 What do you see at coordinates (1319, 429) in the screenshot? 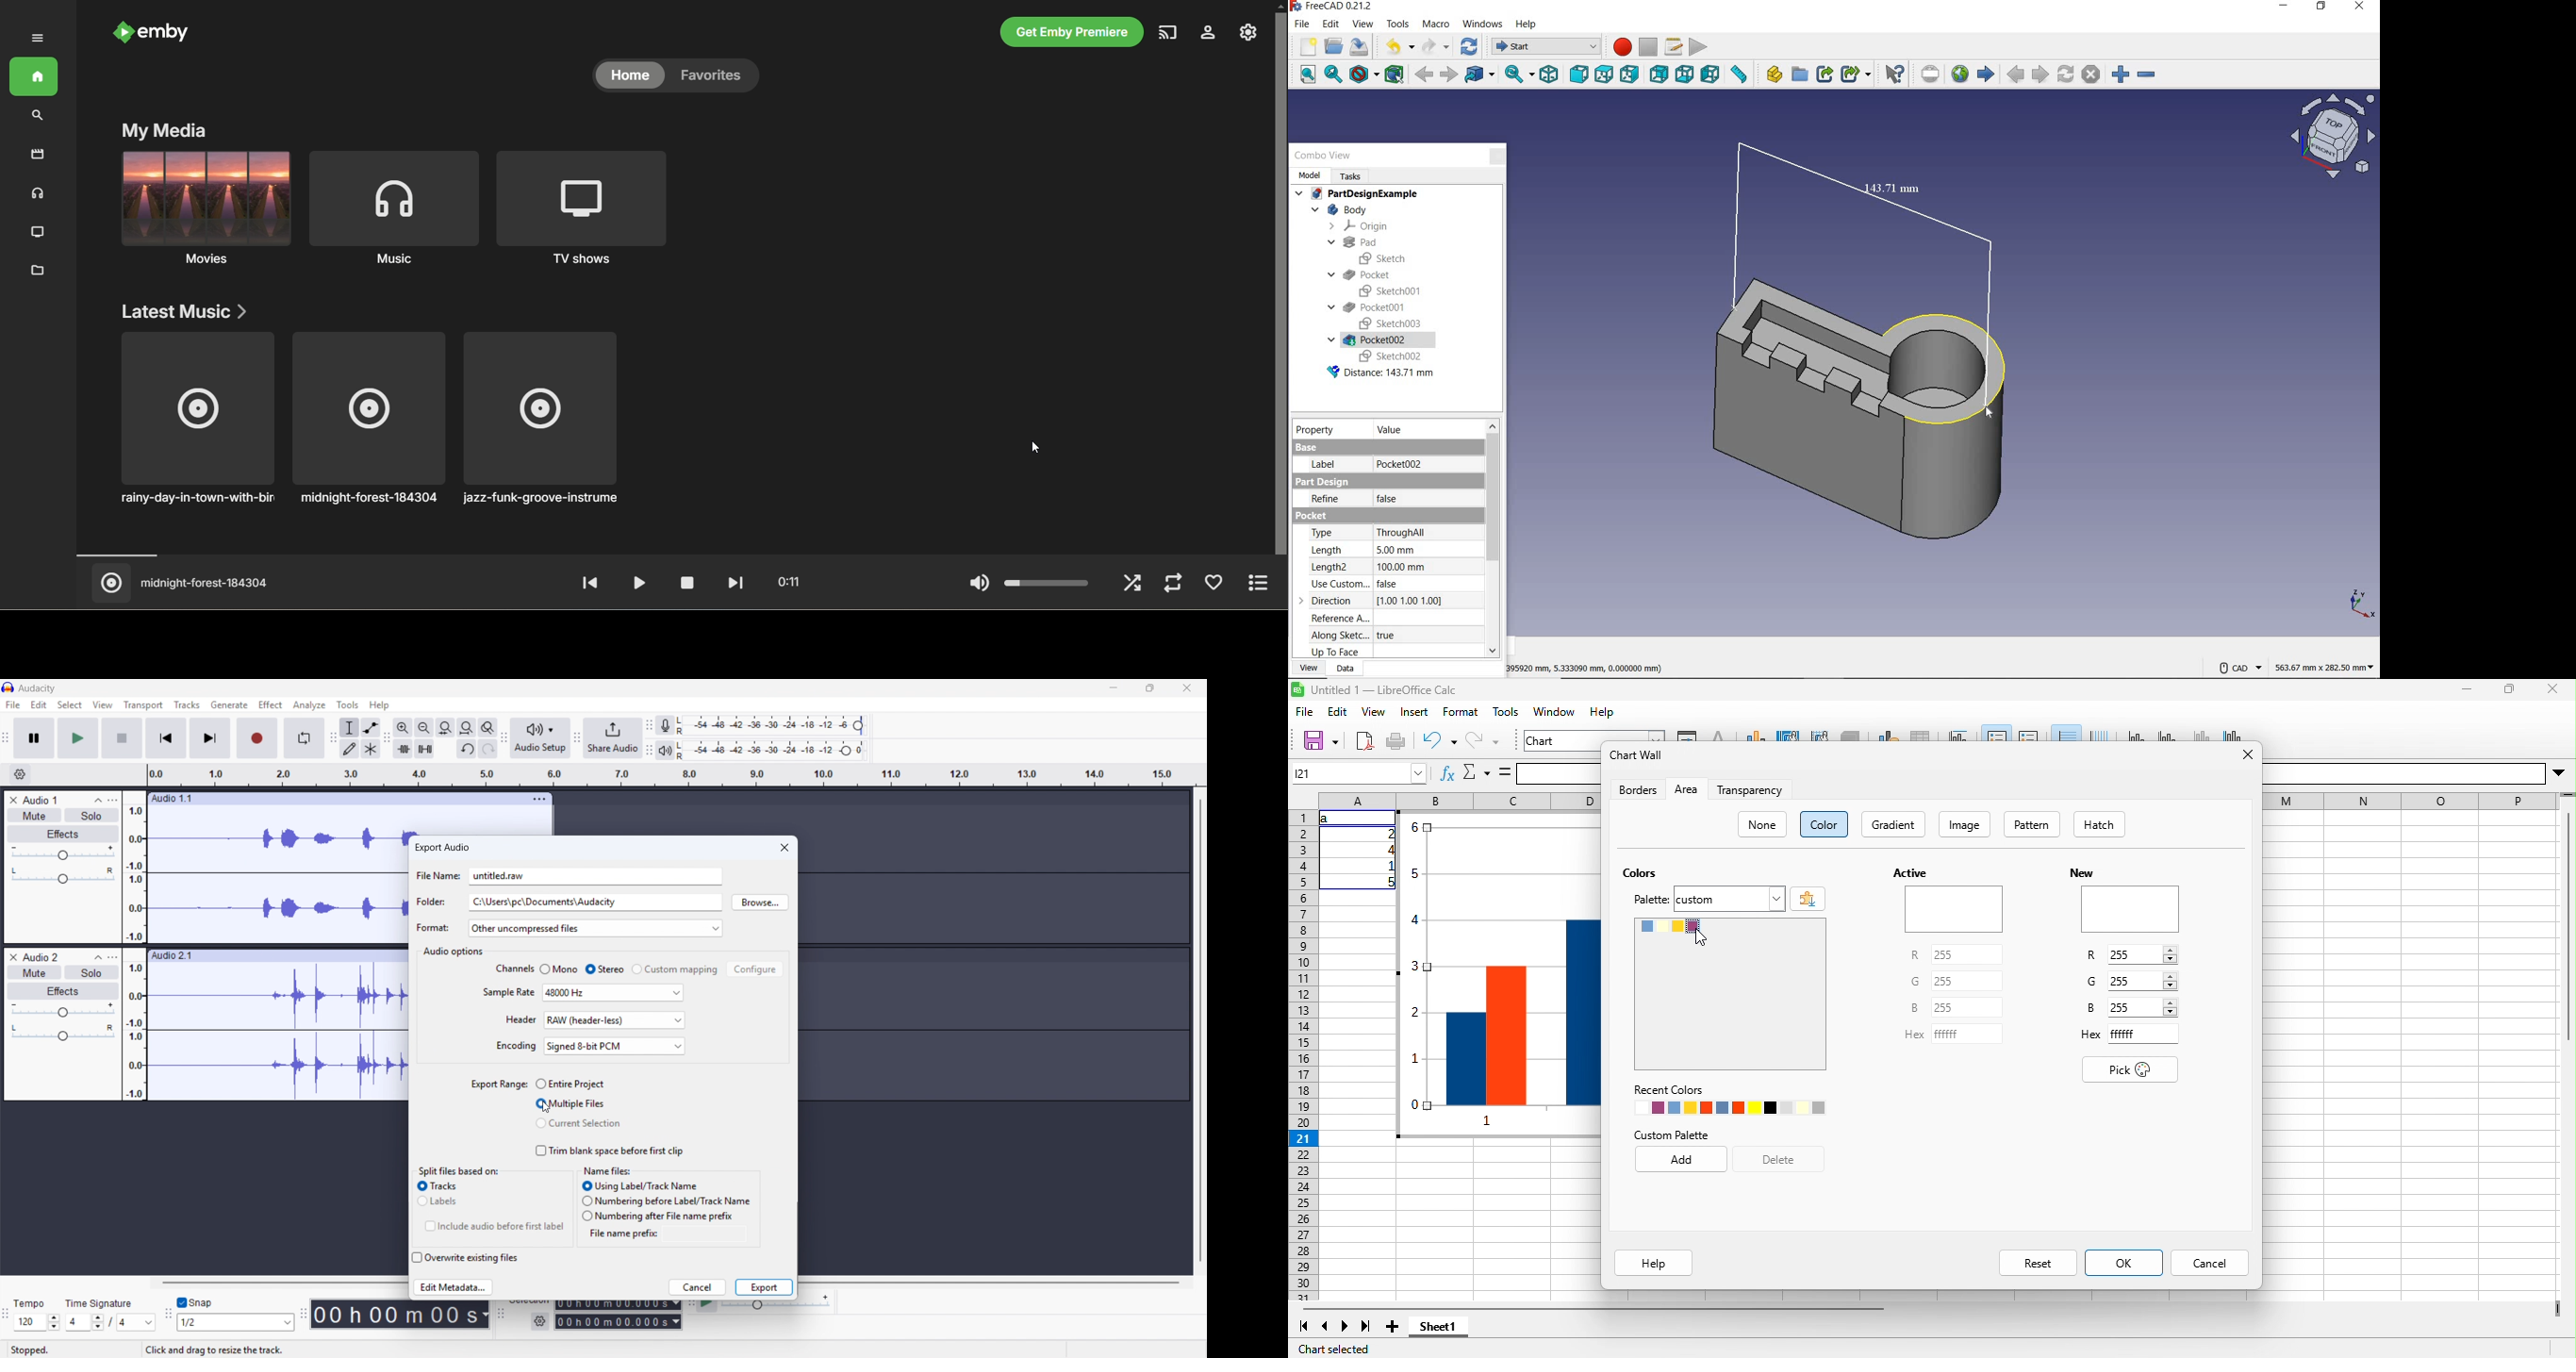
I see `PROPERTY` at bounding box center [1319, 429].